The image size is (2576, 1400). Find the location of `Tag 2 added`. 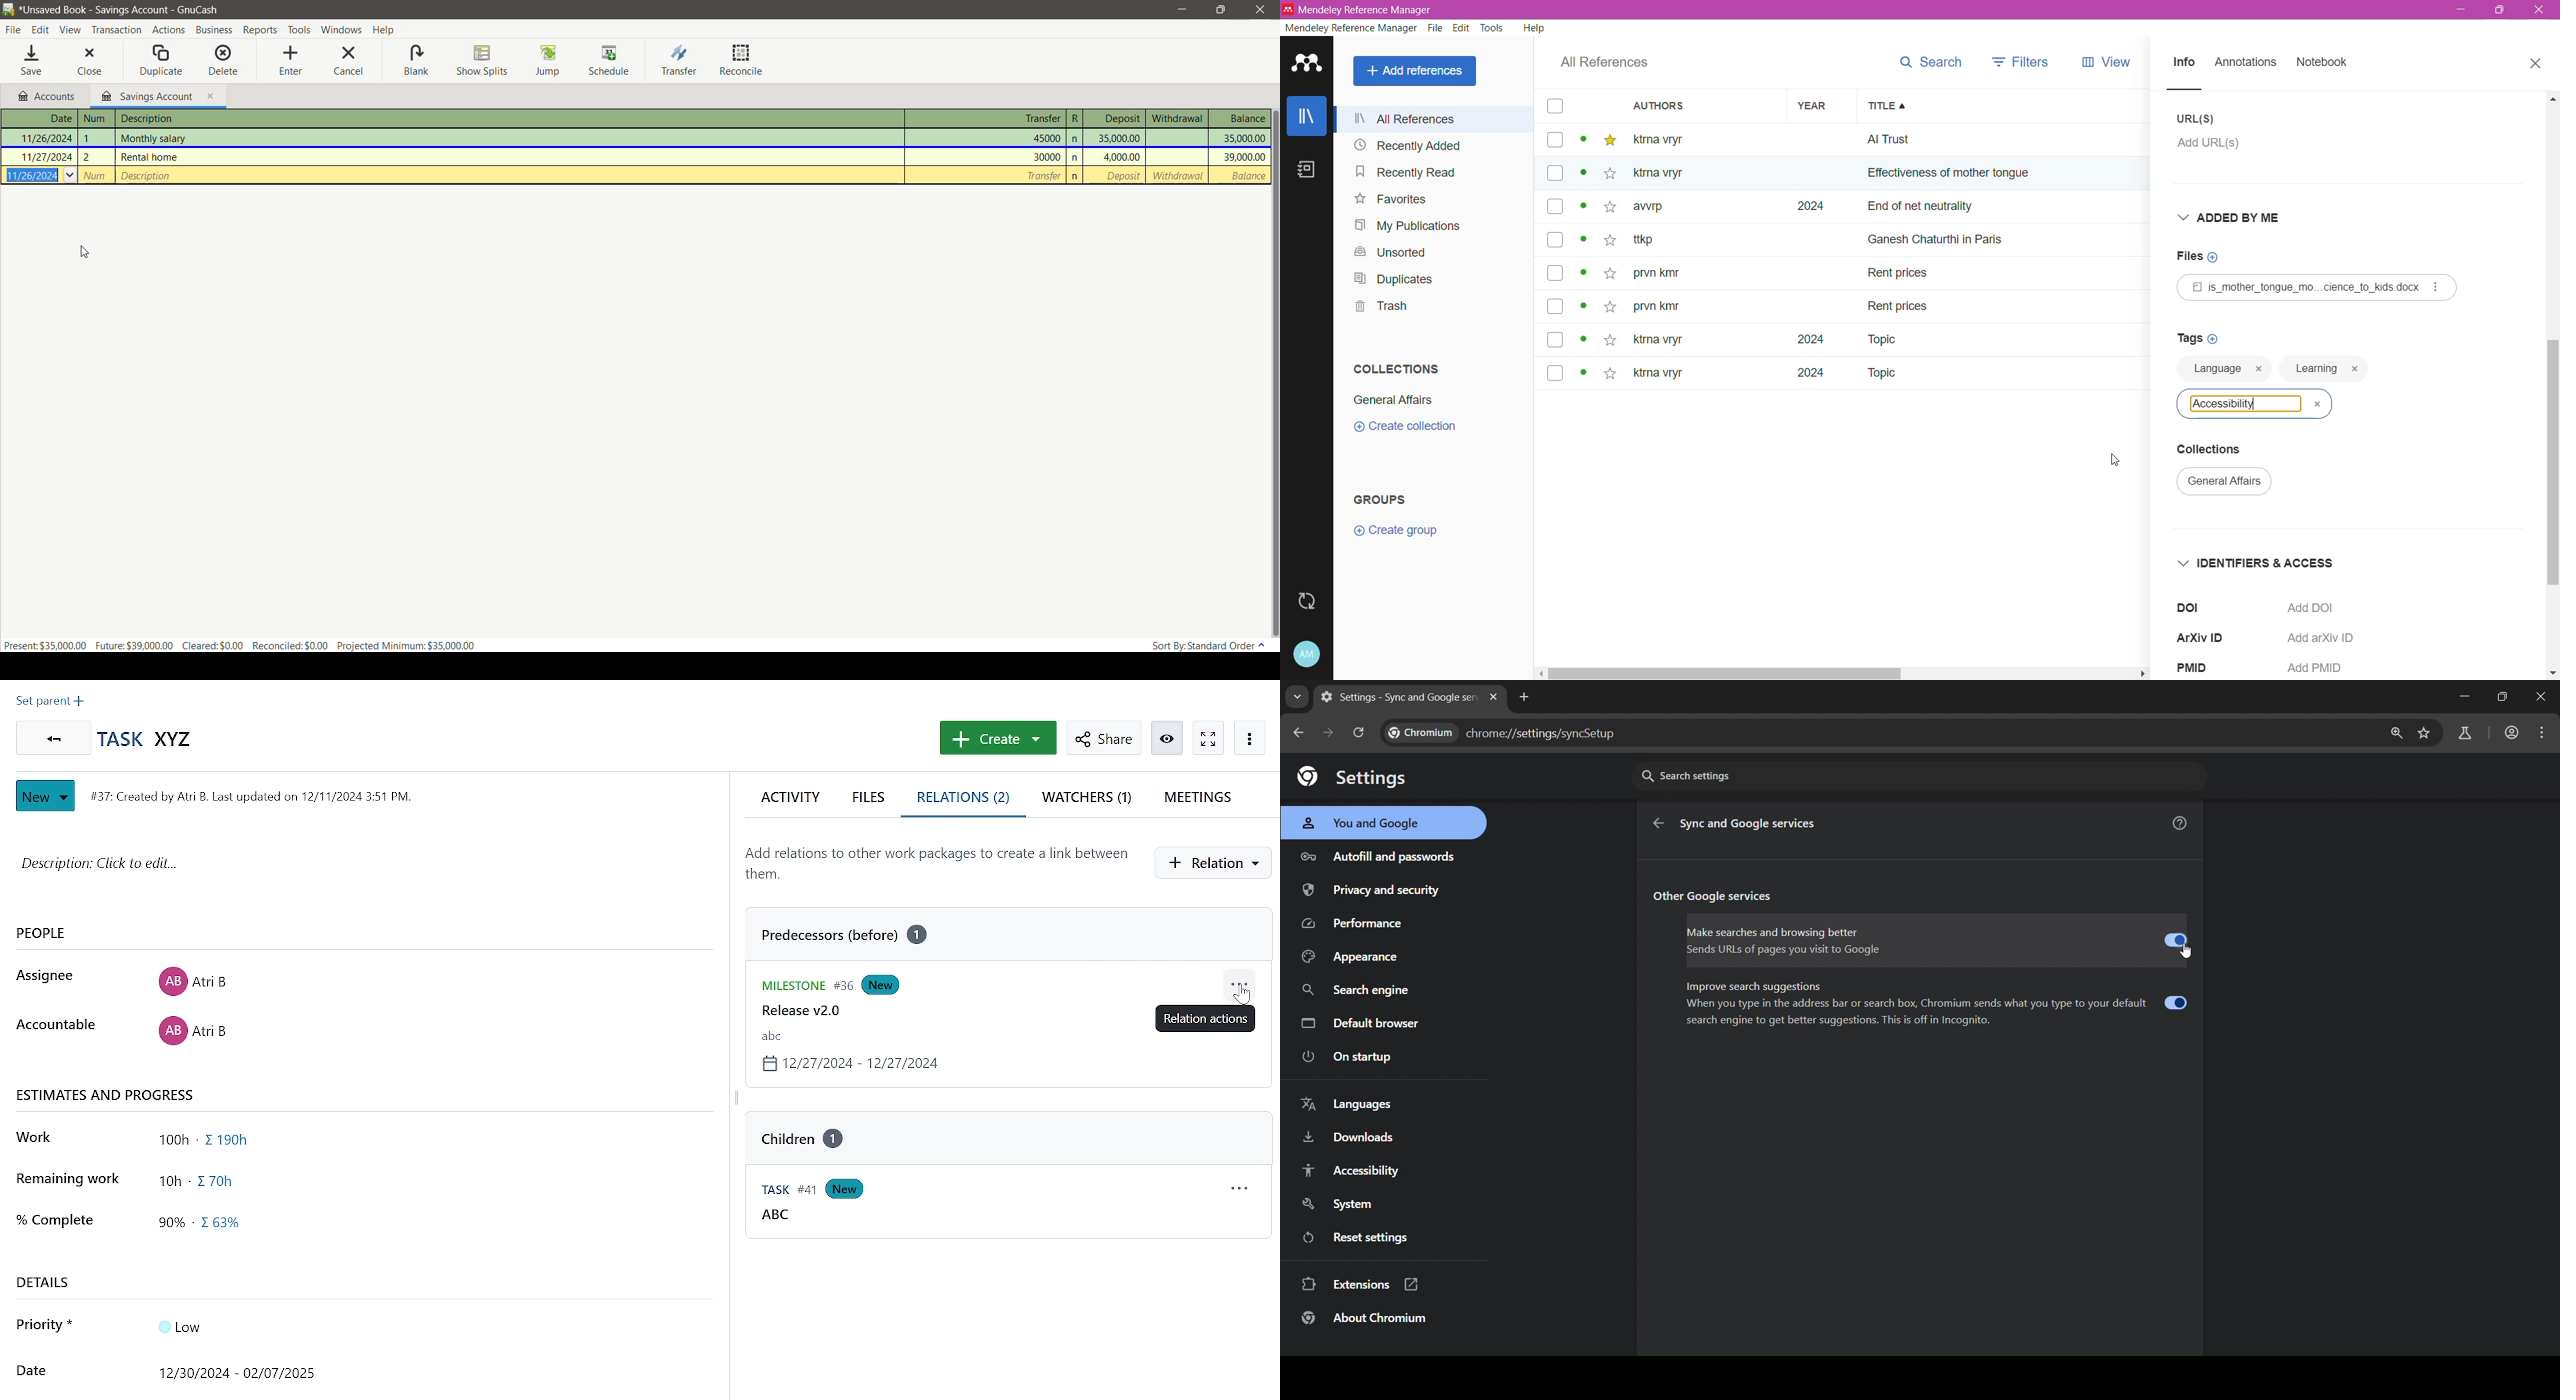

Tag 2 added is located at coordinates (2325, 370).